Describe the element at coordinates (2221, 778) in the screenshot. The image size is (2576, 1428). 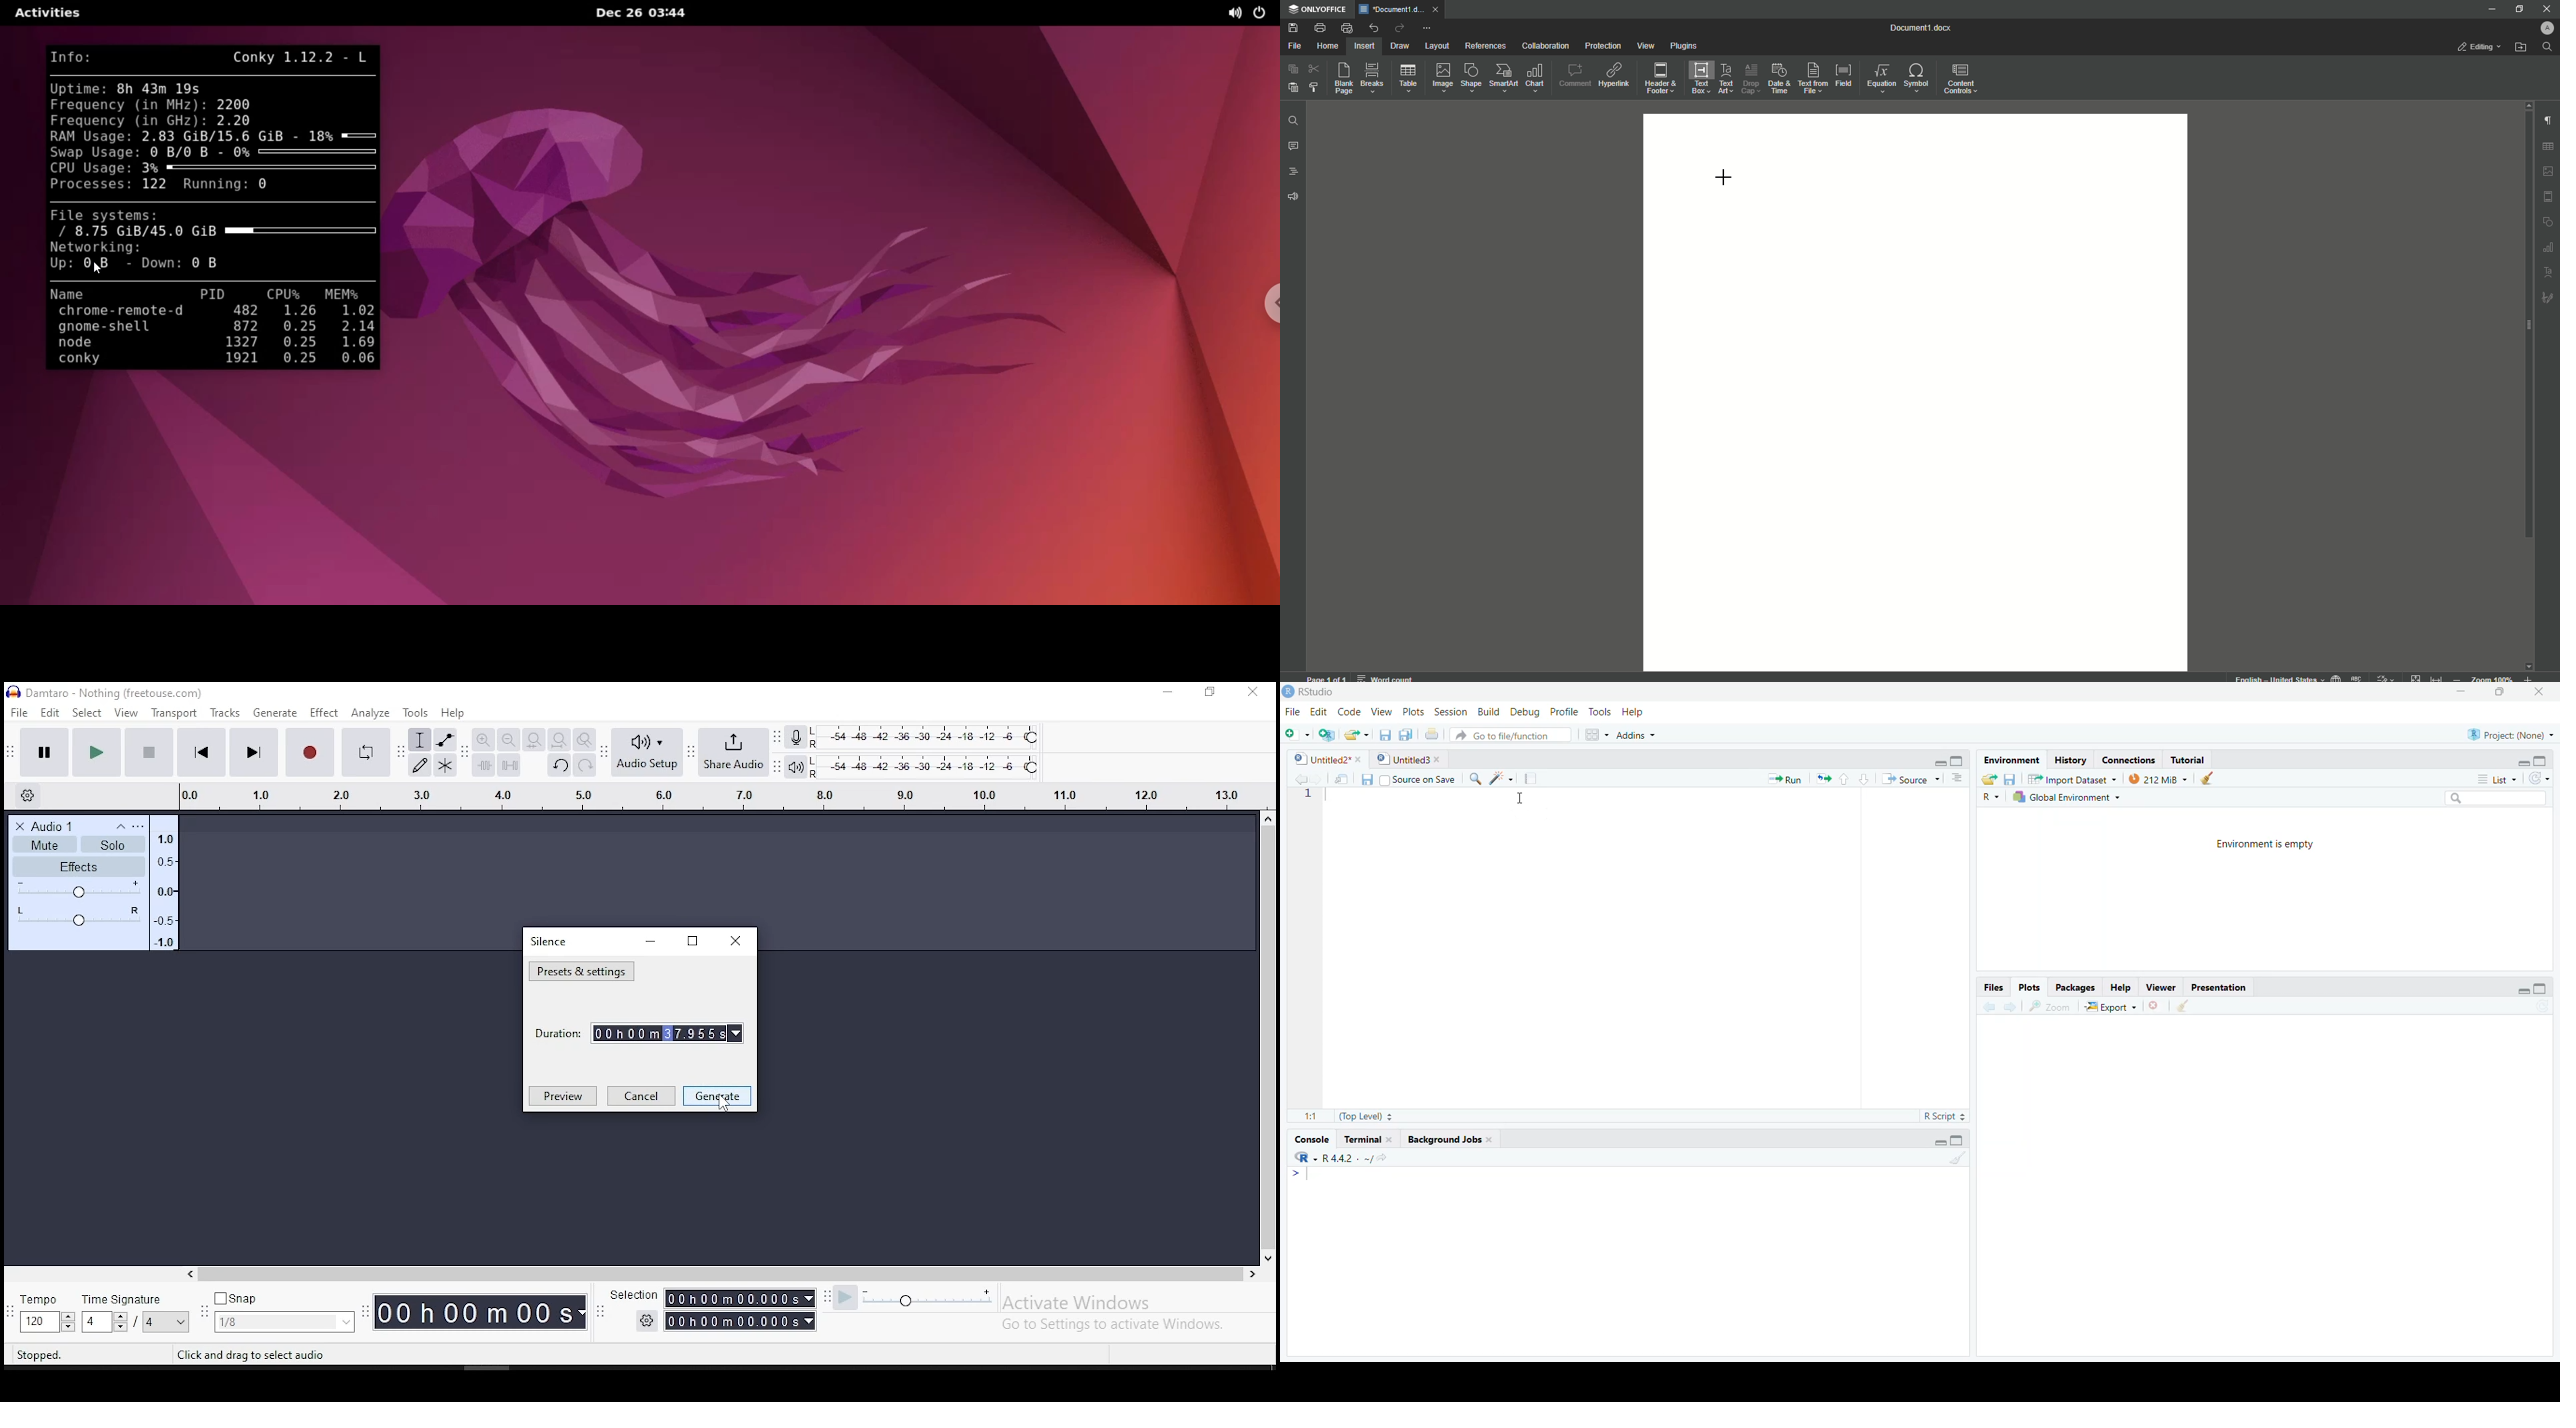
I see `clear` at that location.